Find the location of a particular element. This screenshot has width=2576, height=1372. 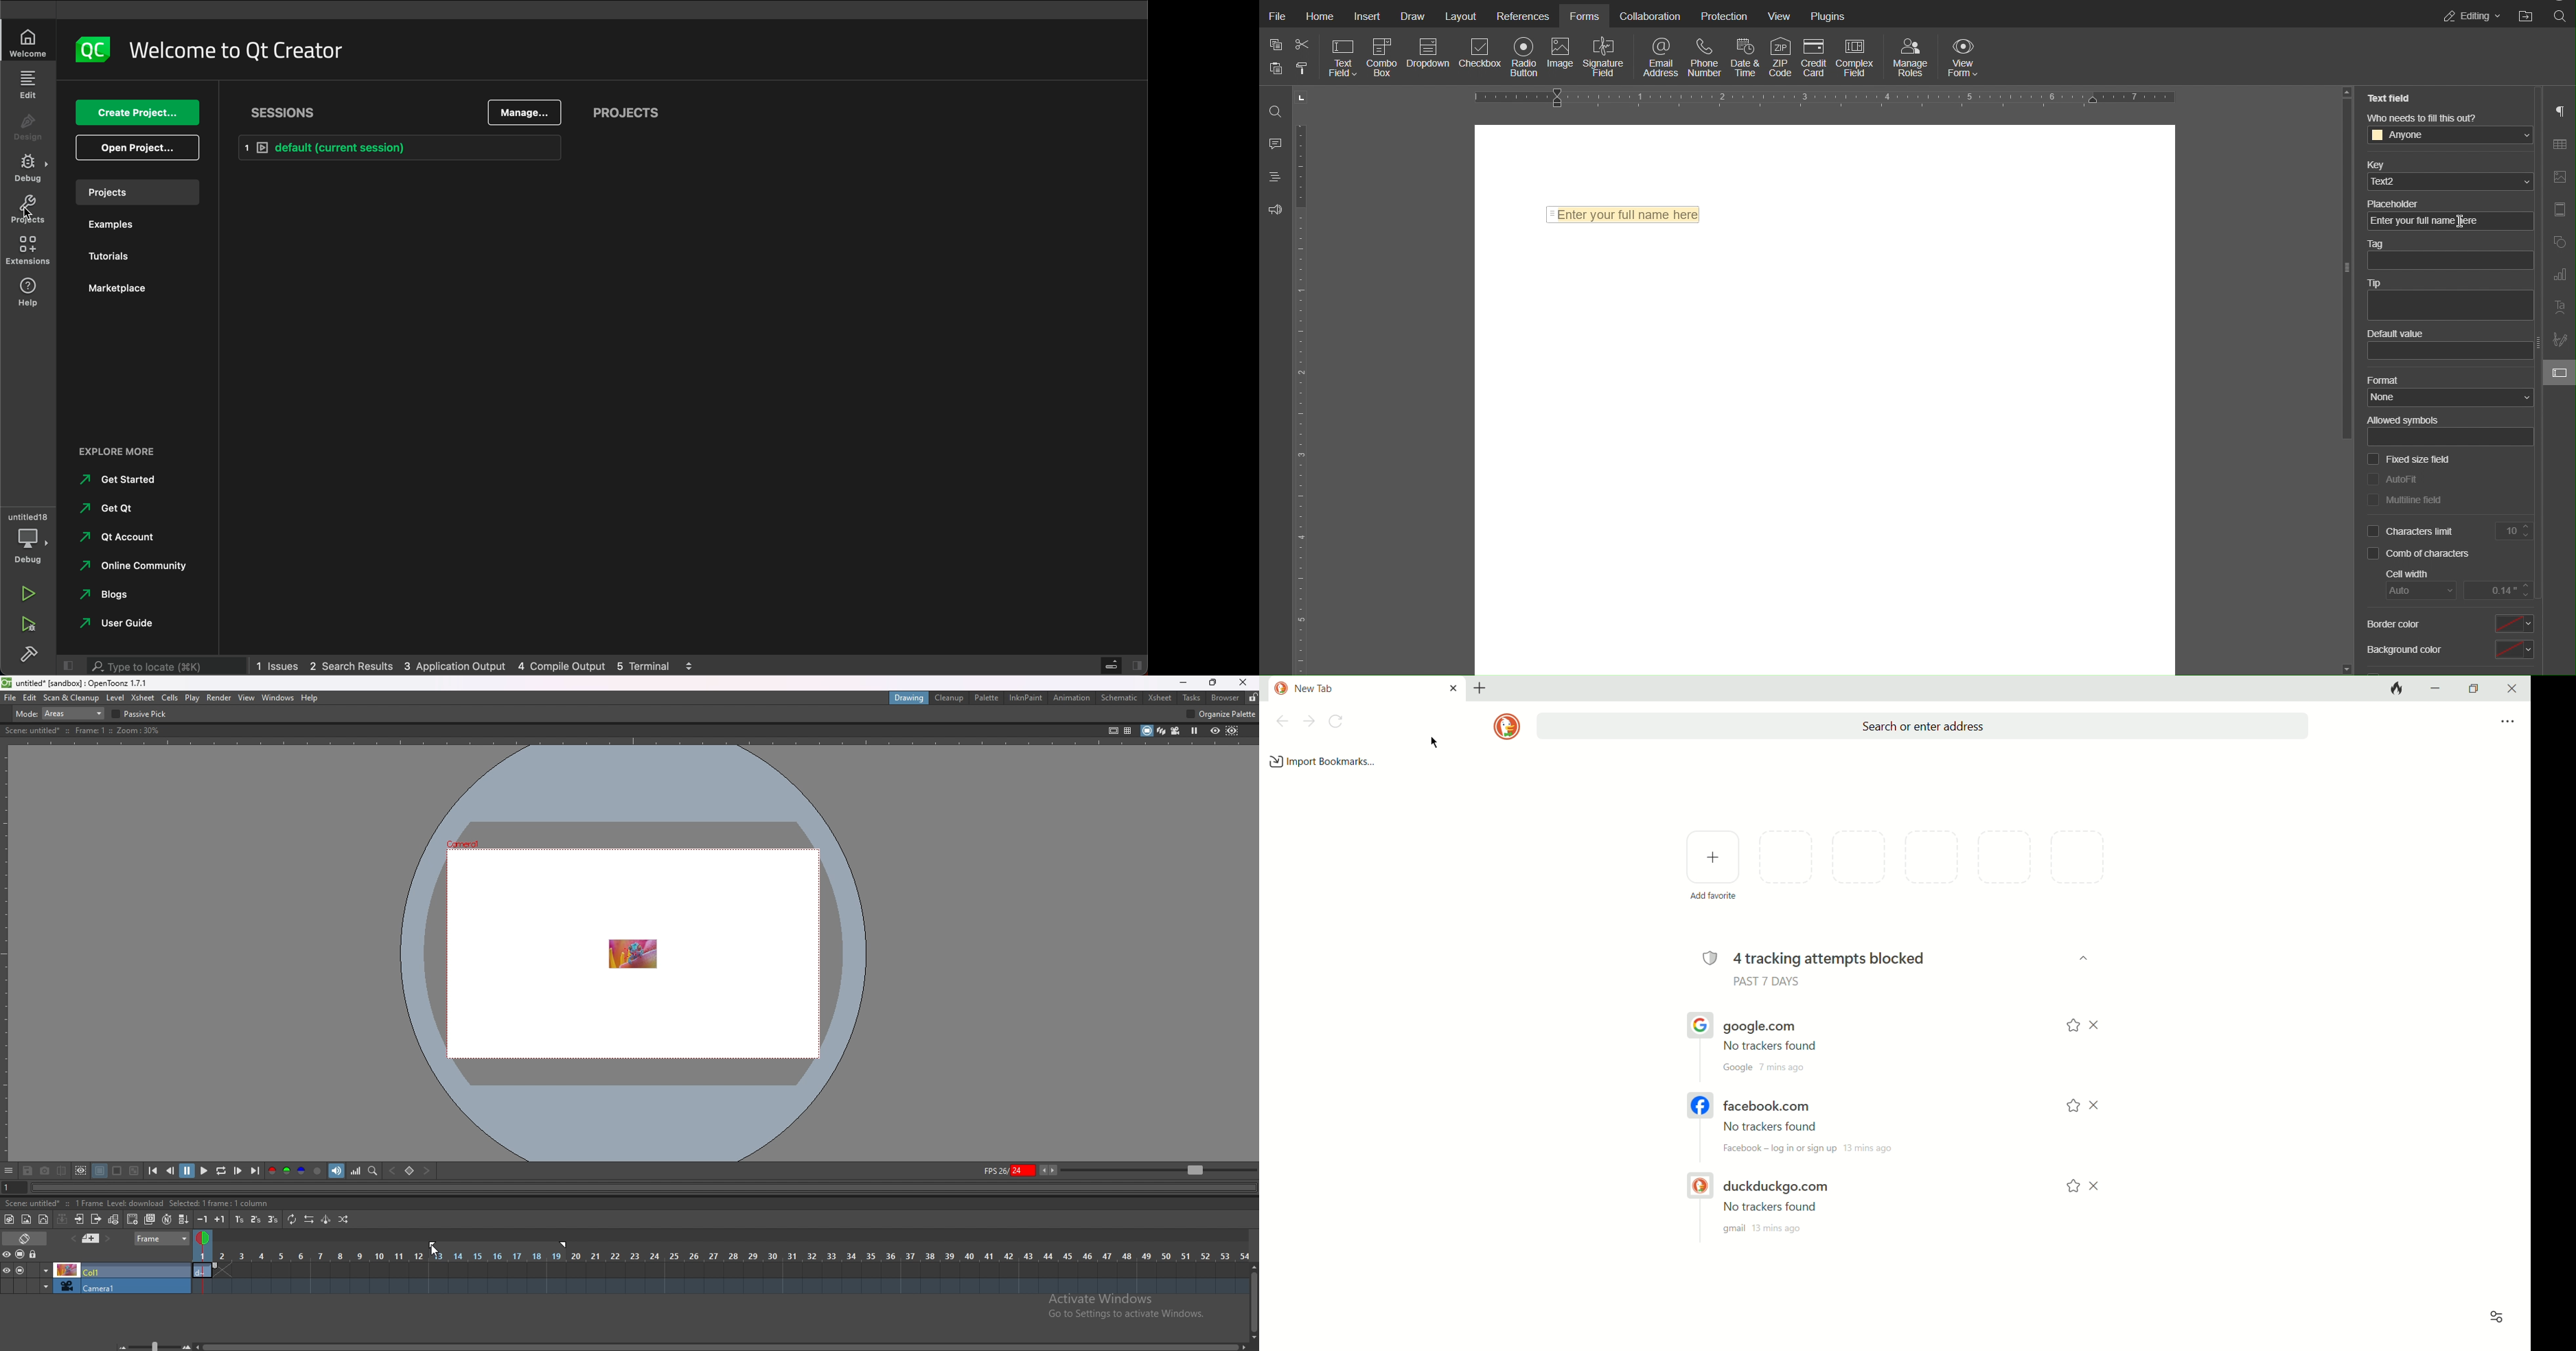

logo is located at coordinates (94, 51).